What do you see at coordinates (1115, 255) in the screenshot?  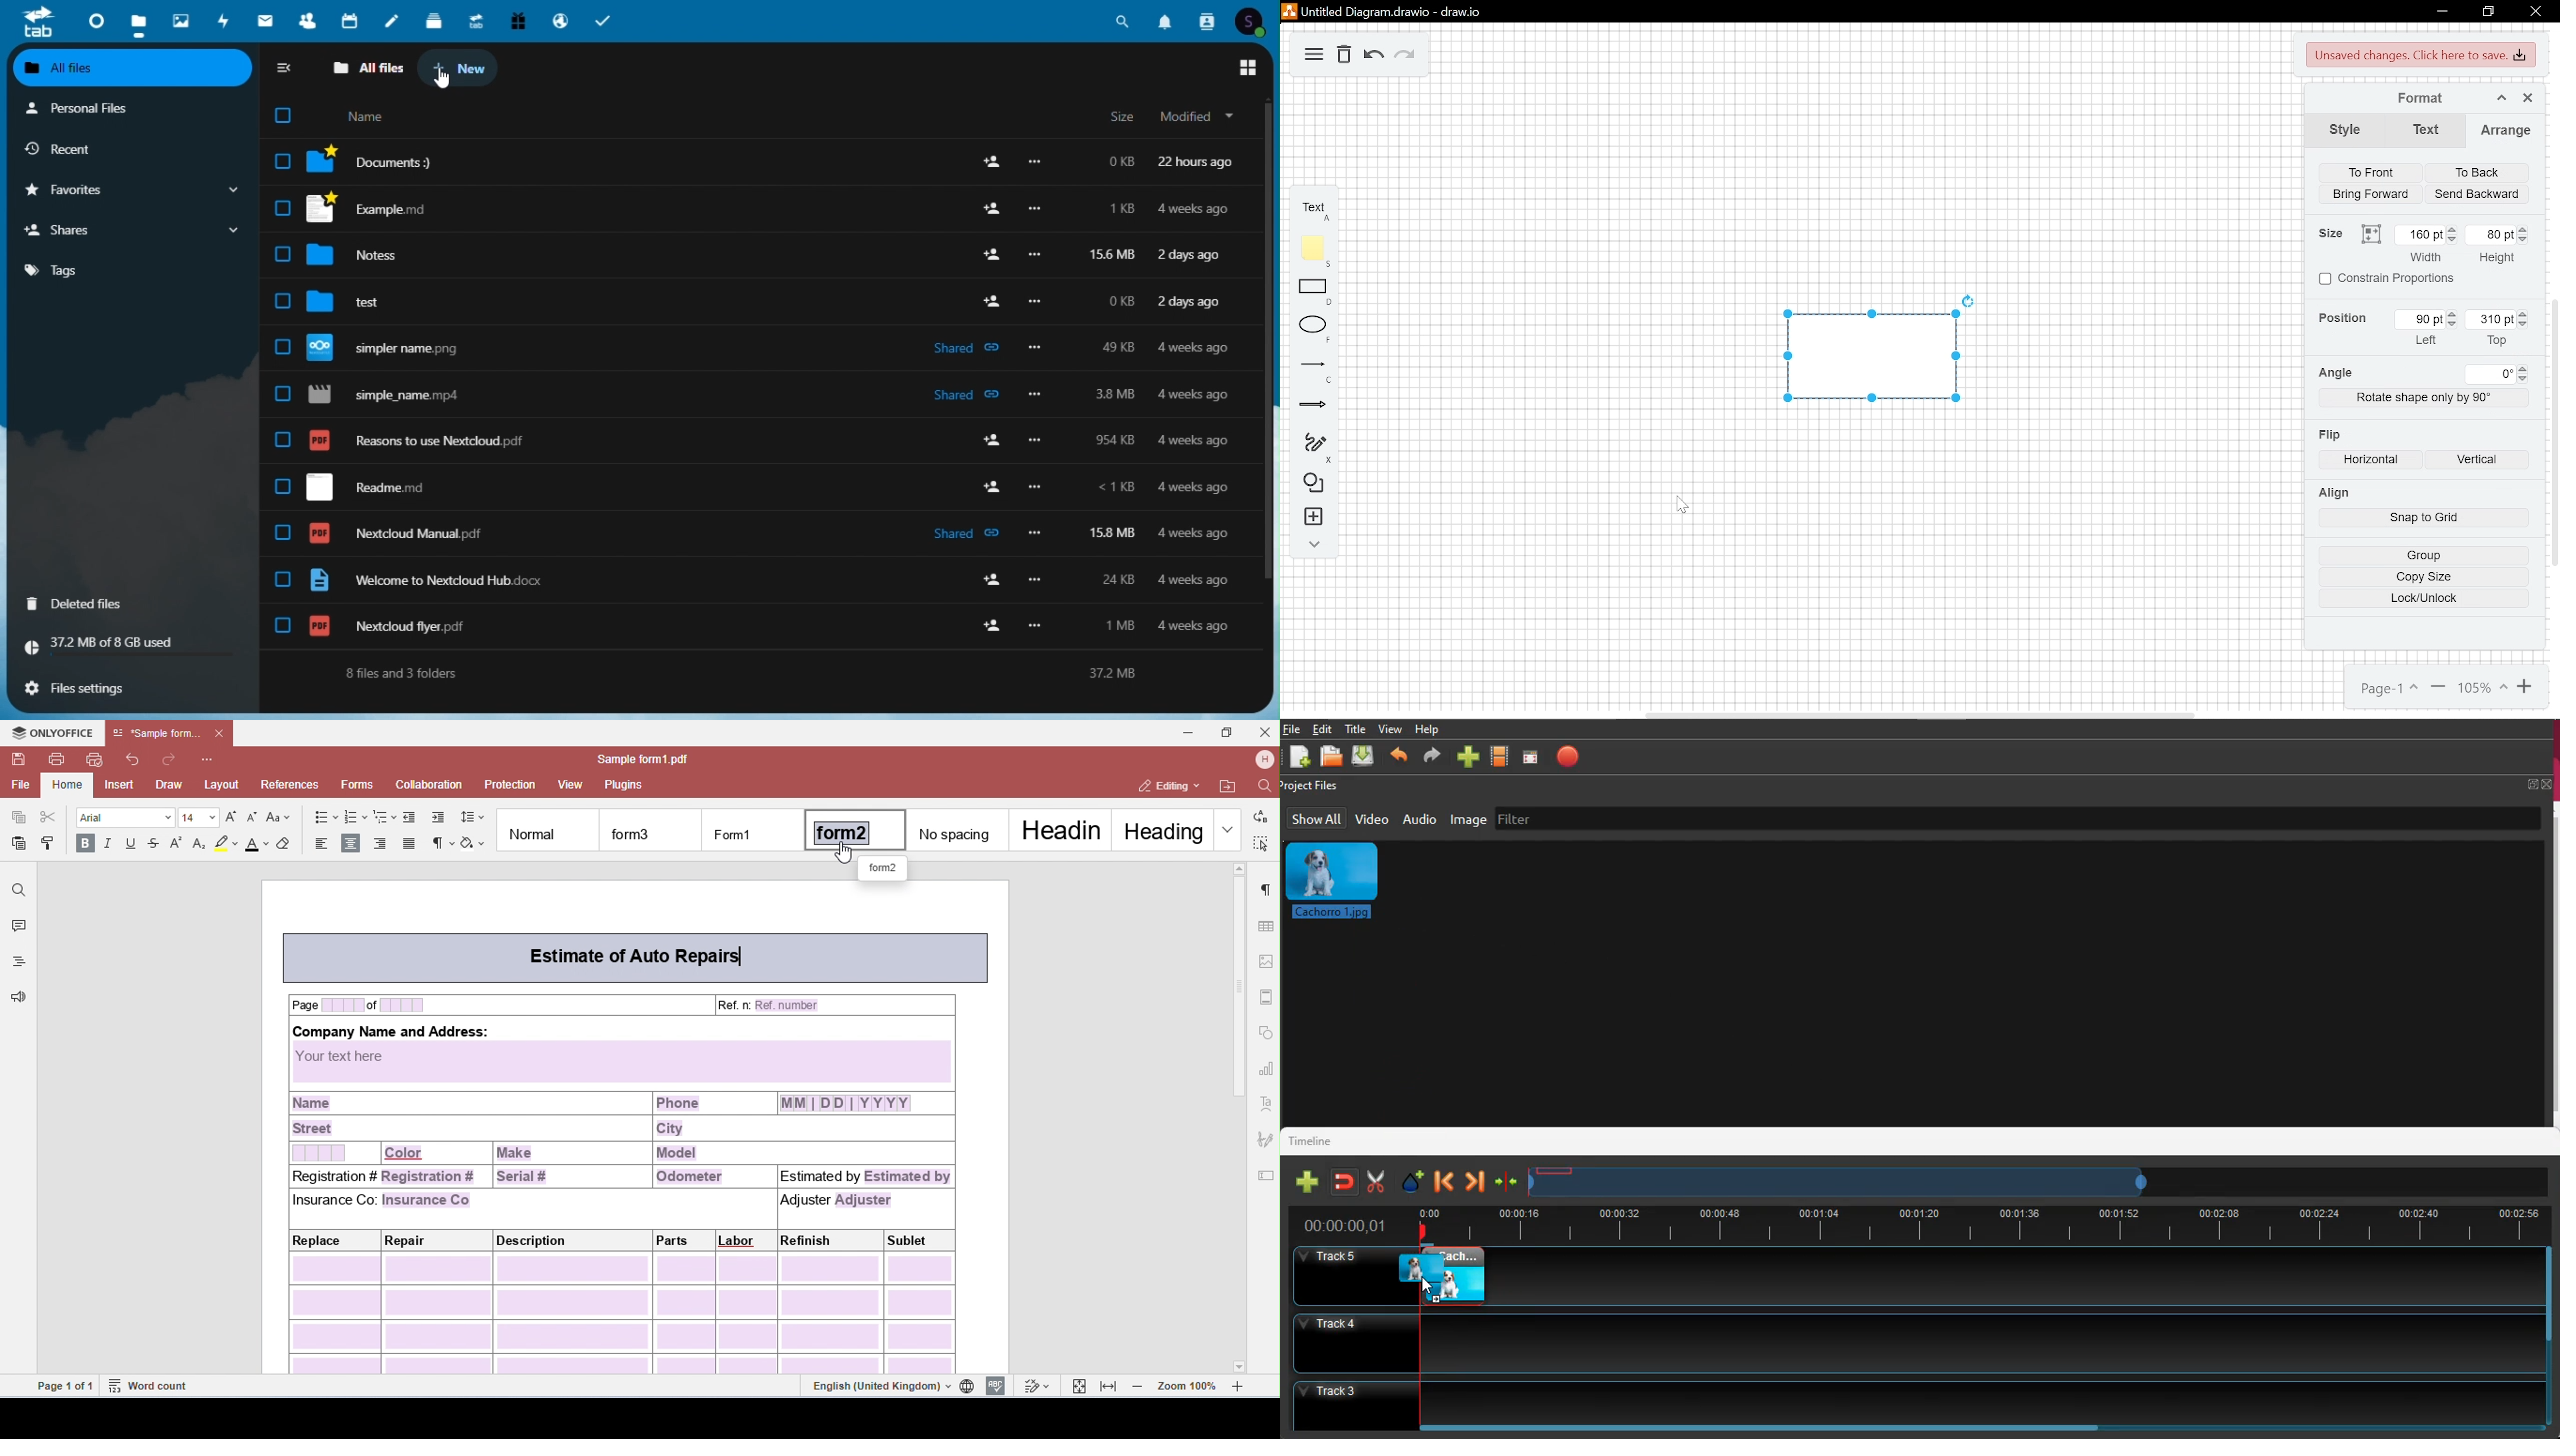 I see `156mb` at bounding box center [1115, 255].